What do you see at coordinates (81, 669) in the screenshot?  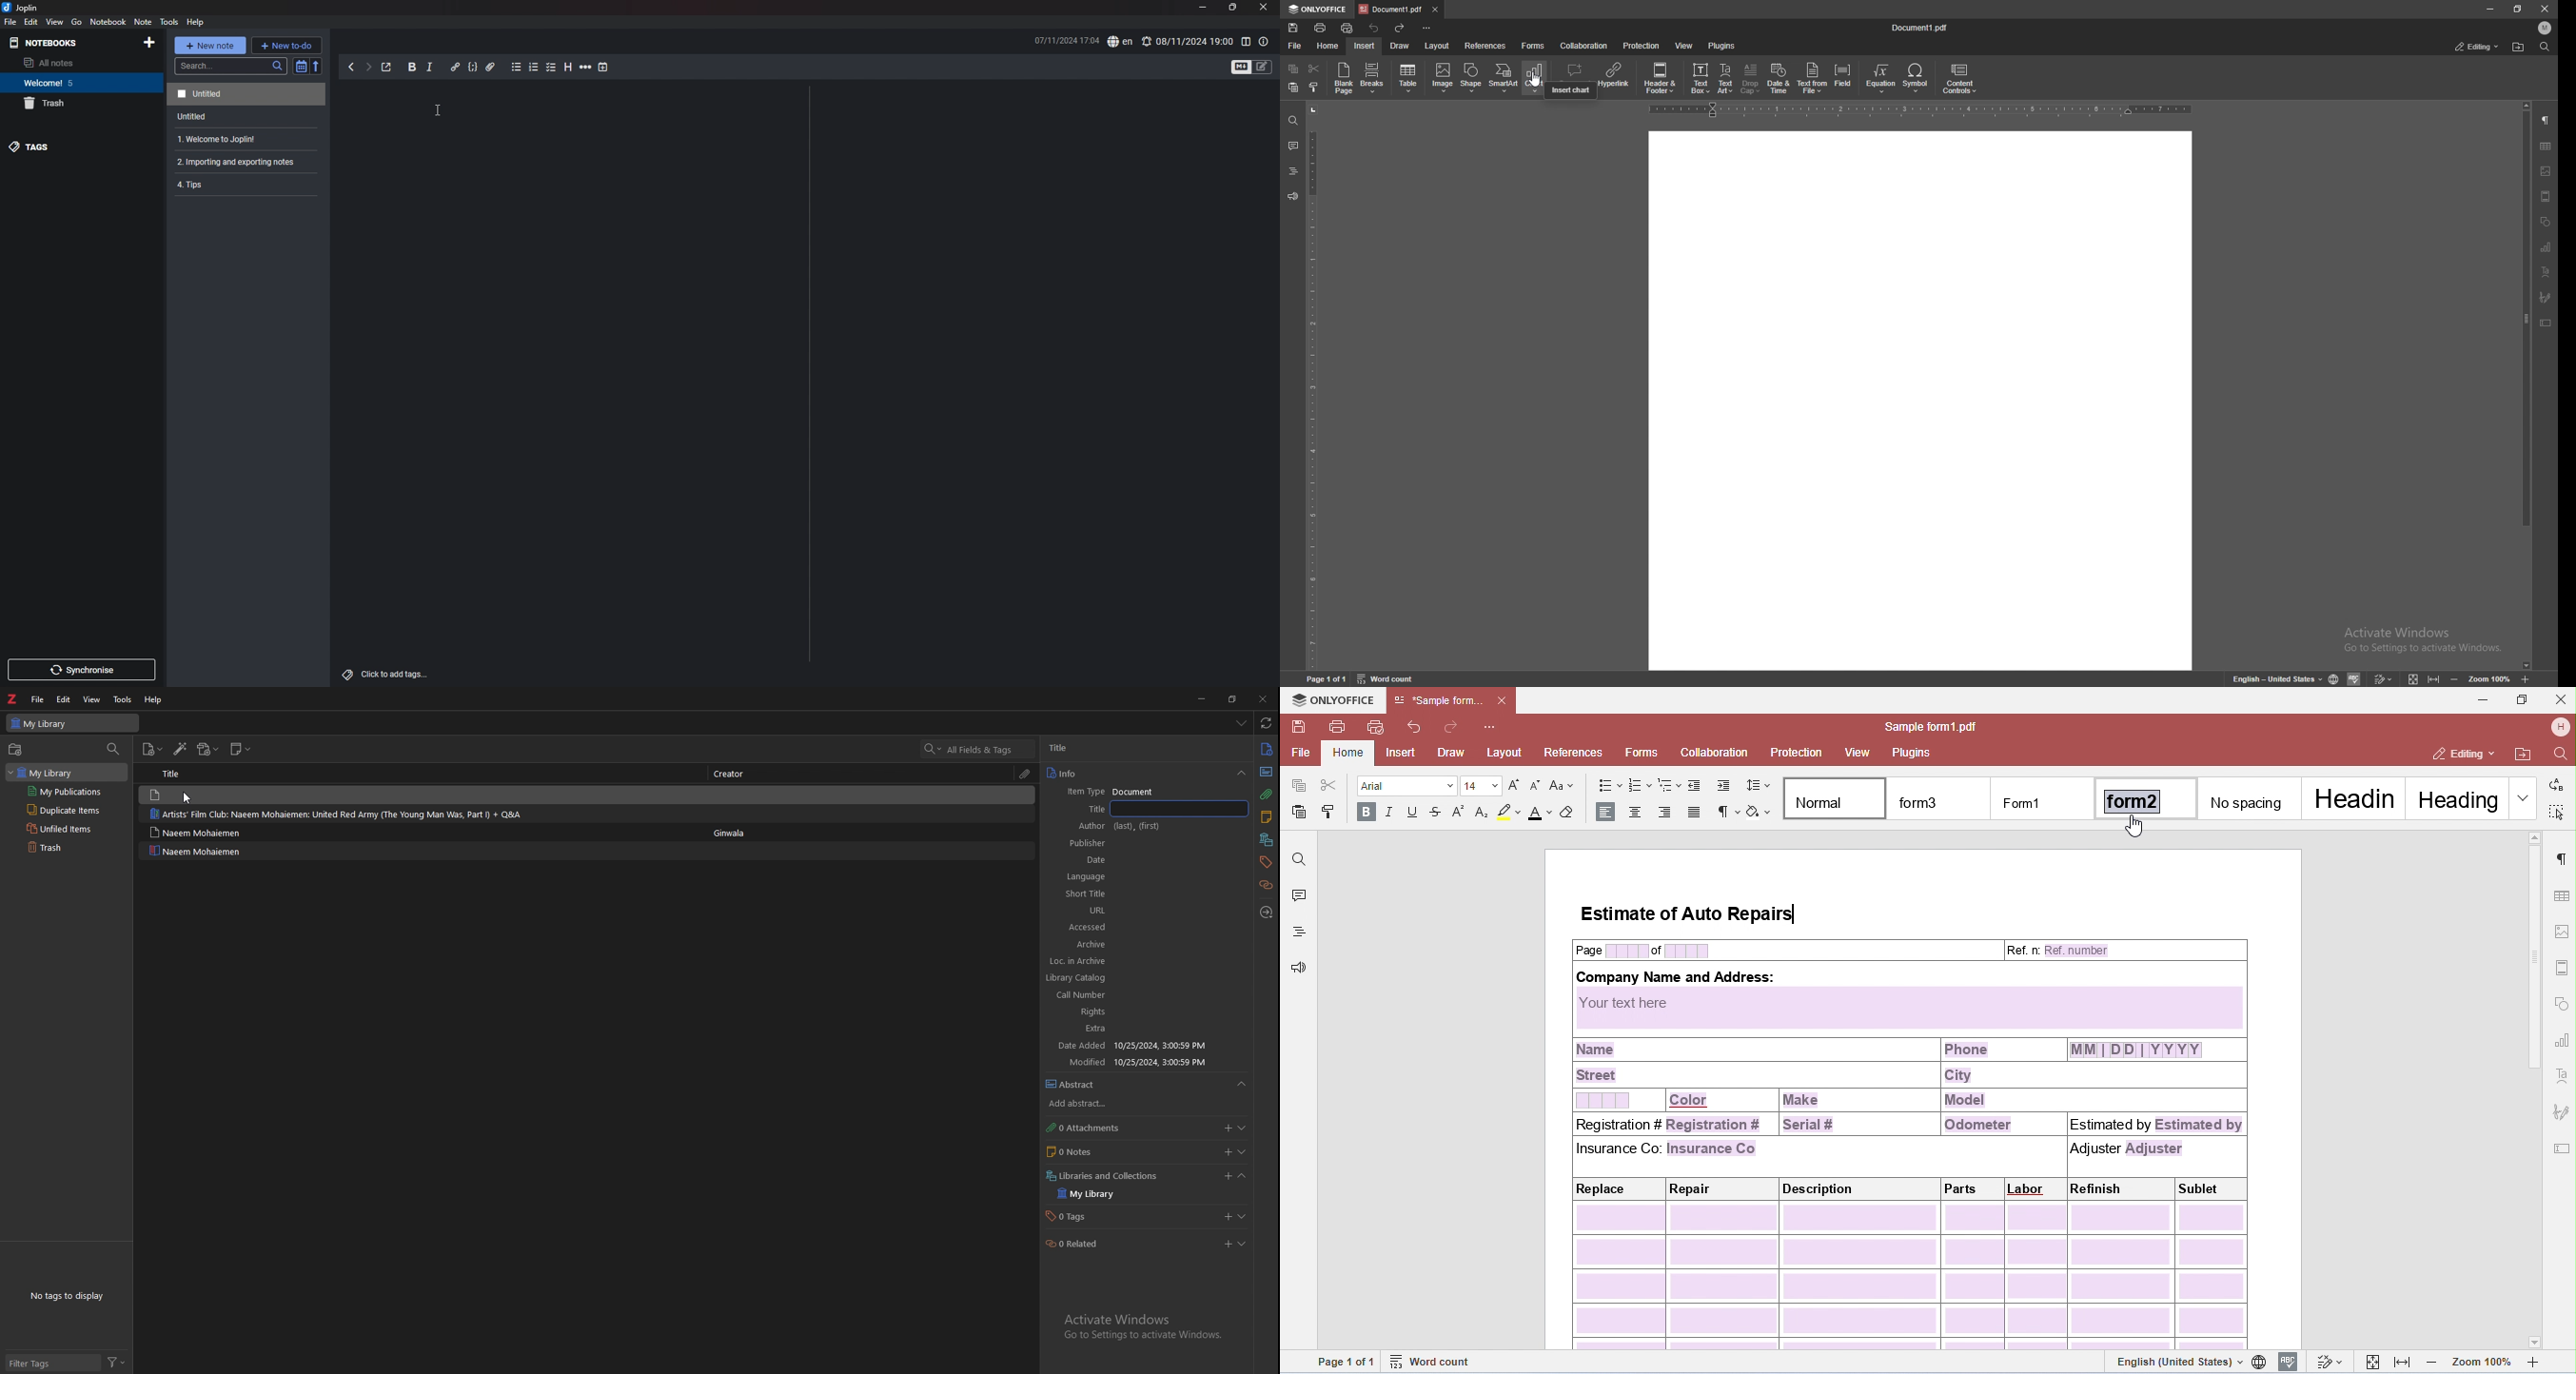 I see `sync` at bounding box center [81, 669].